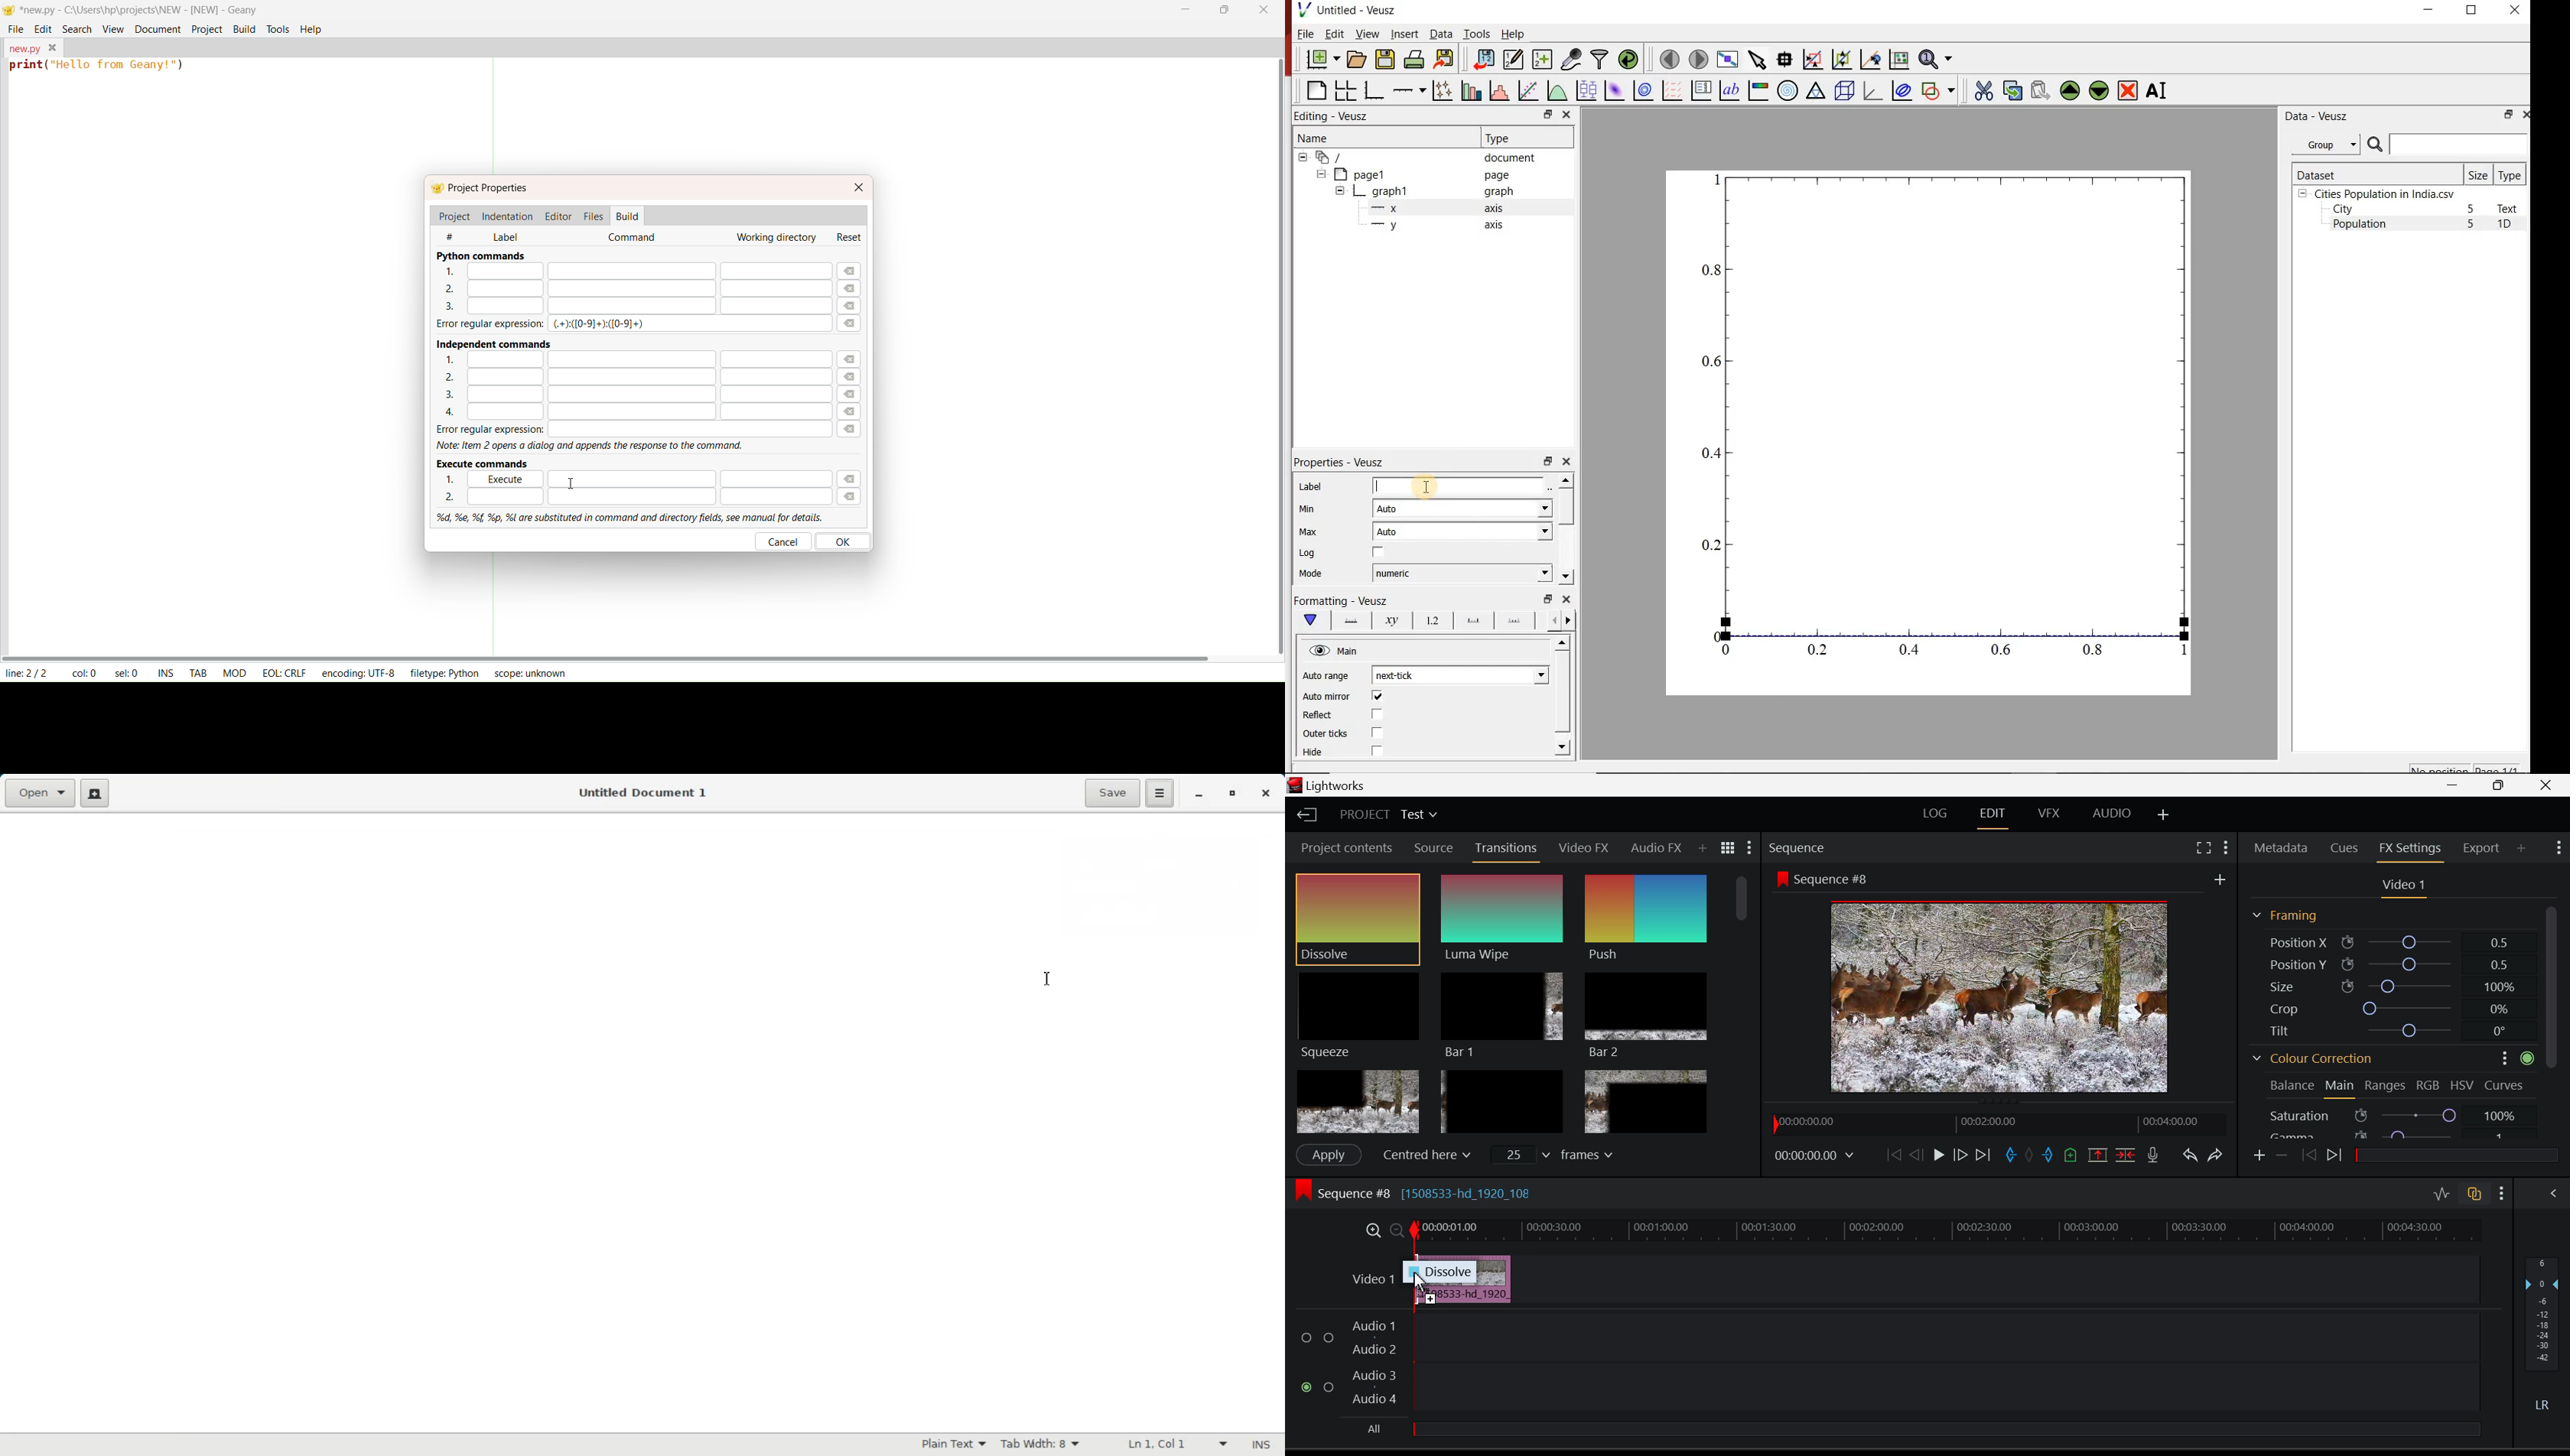 The image size is (2576, 1456). What do you see at coordinates (2344, 848) in the screenshot?
I see `Cues` at bounding box center [2344, 848].